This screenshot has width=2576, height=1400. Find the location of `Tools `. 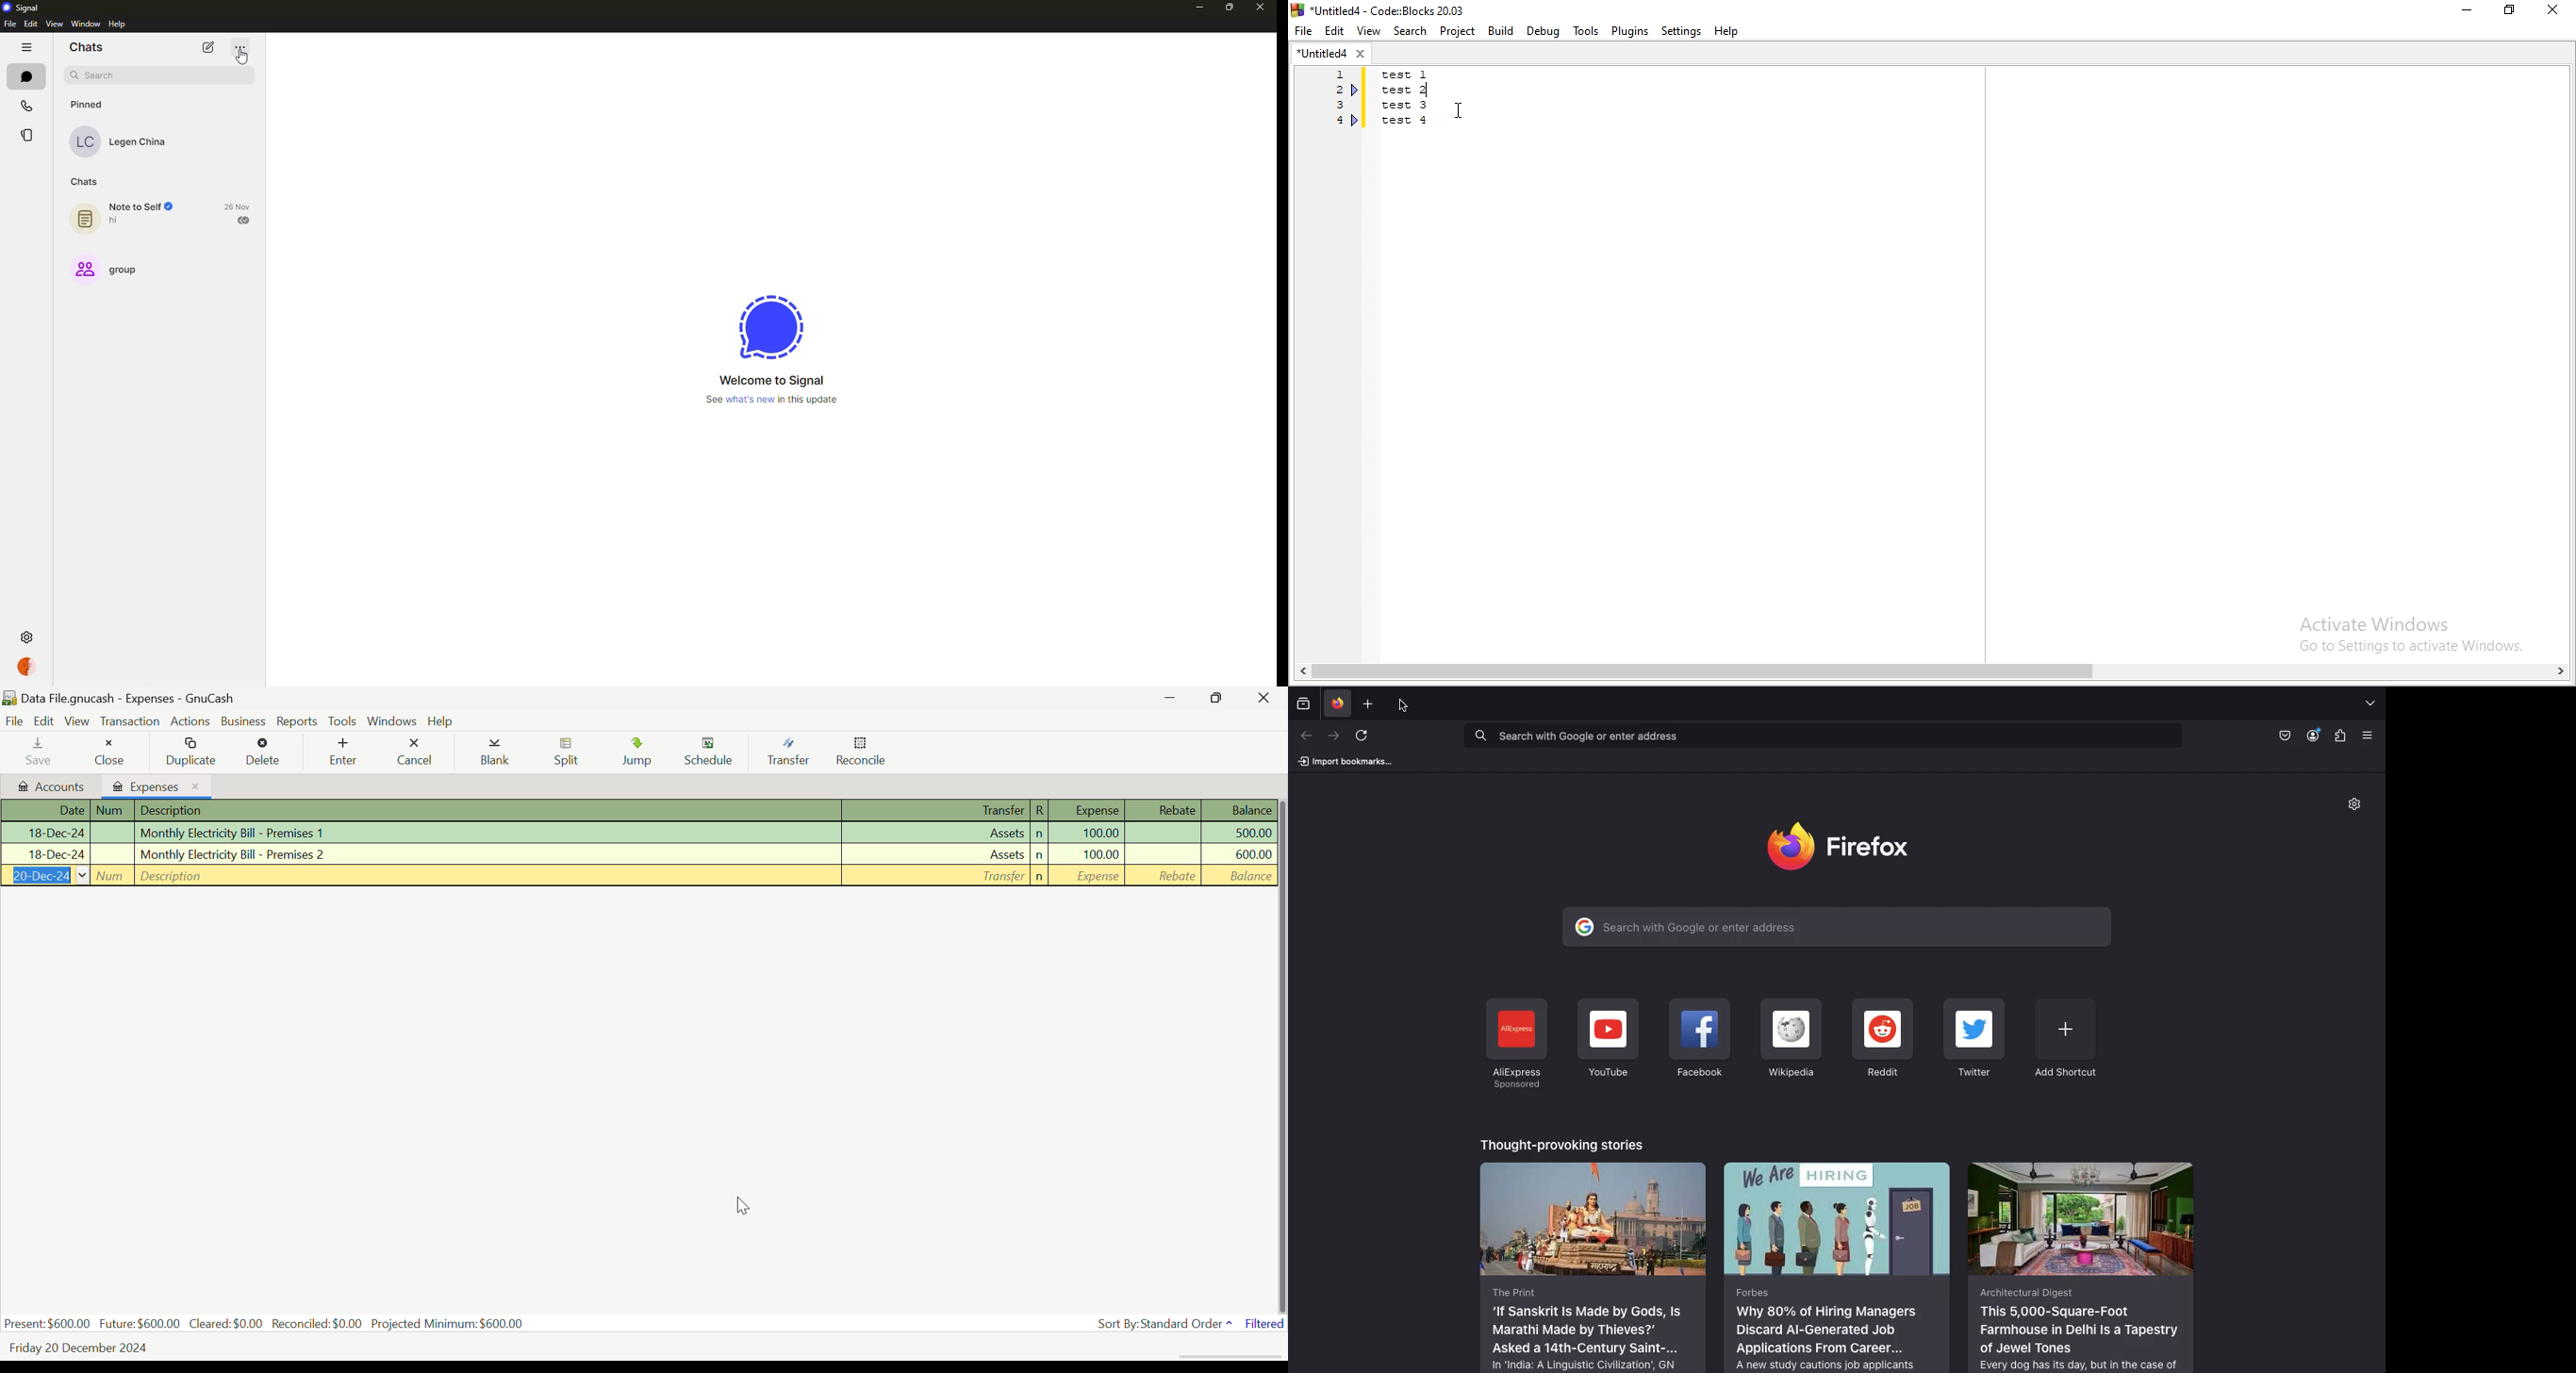

Tools  is located at coordinates (1584, 30).